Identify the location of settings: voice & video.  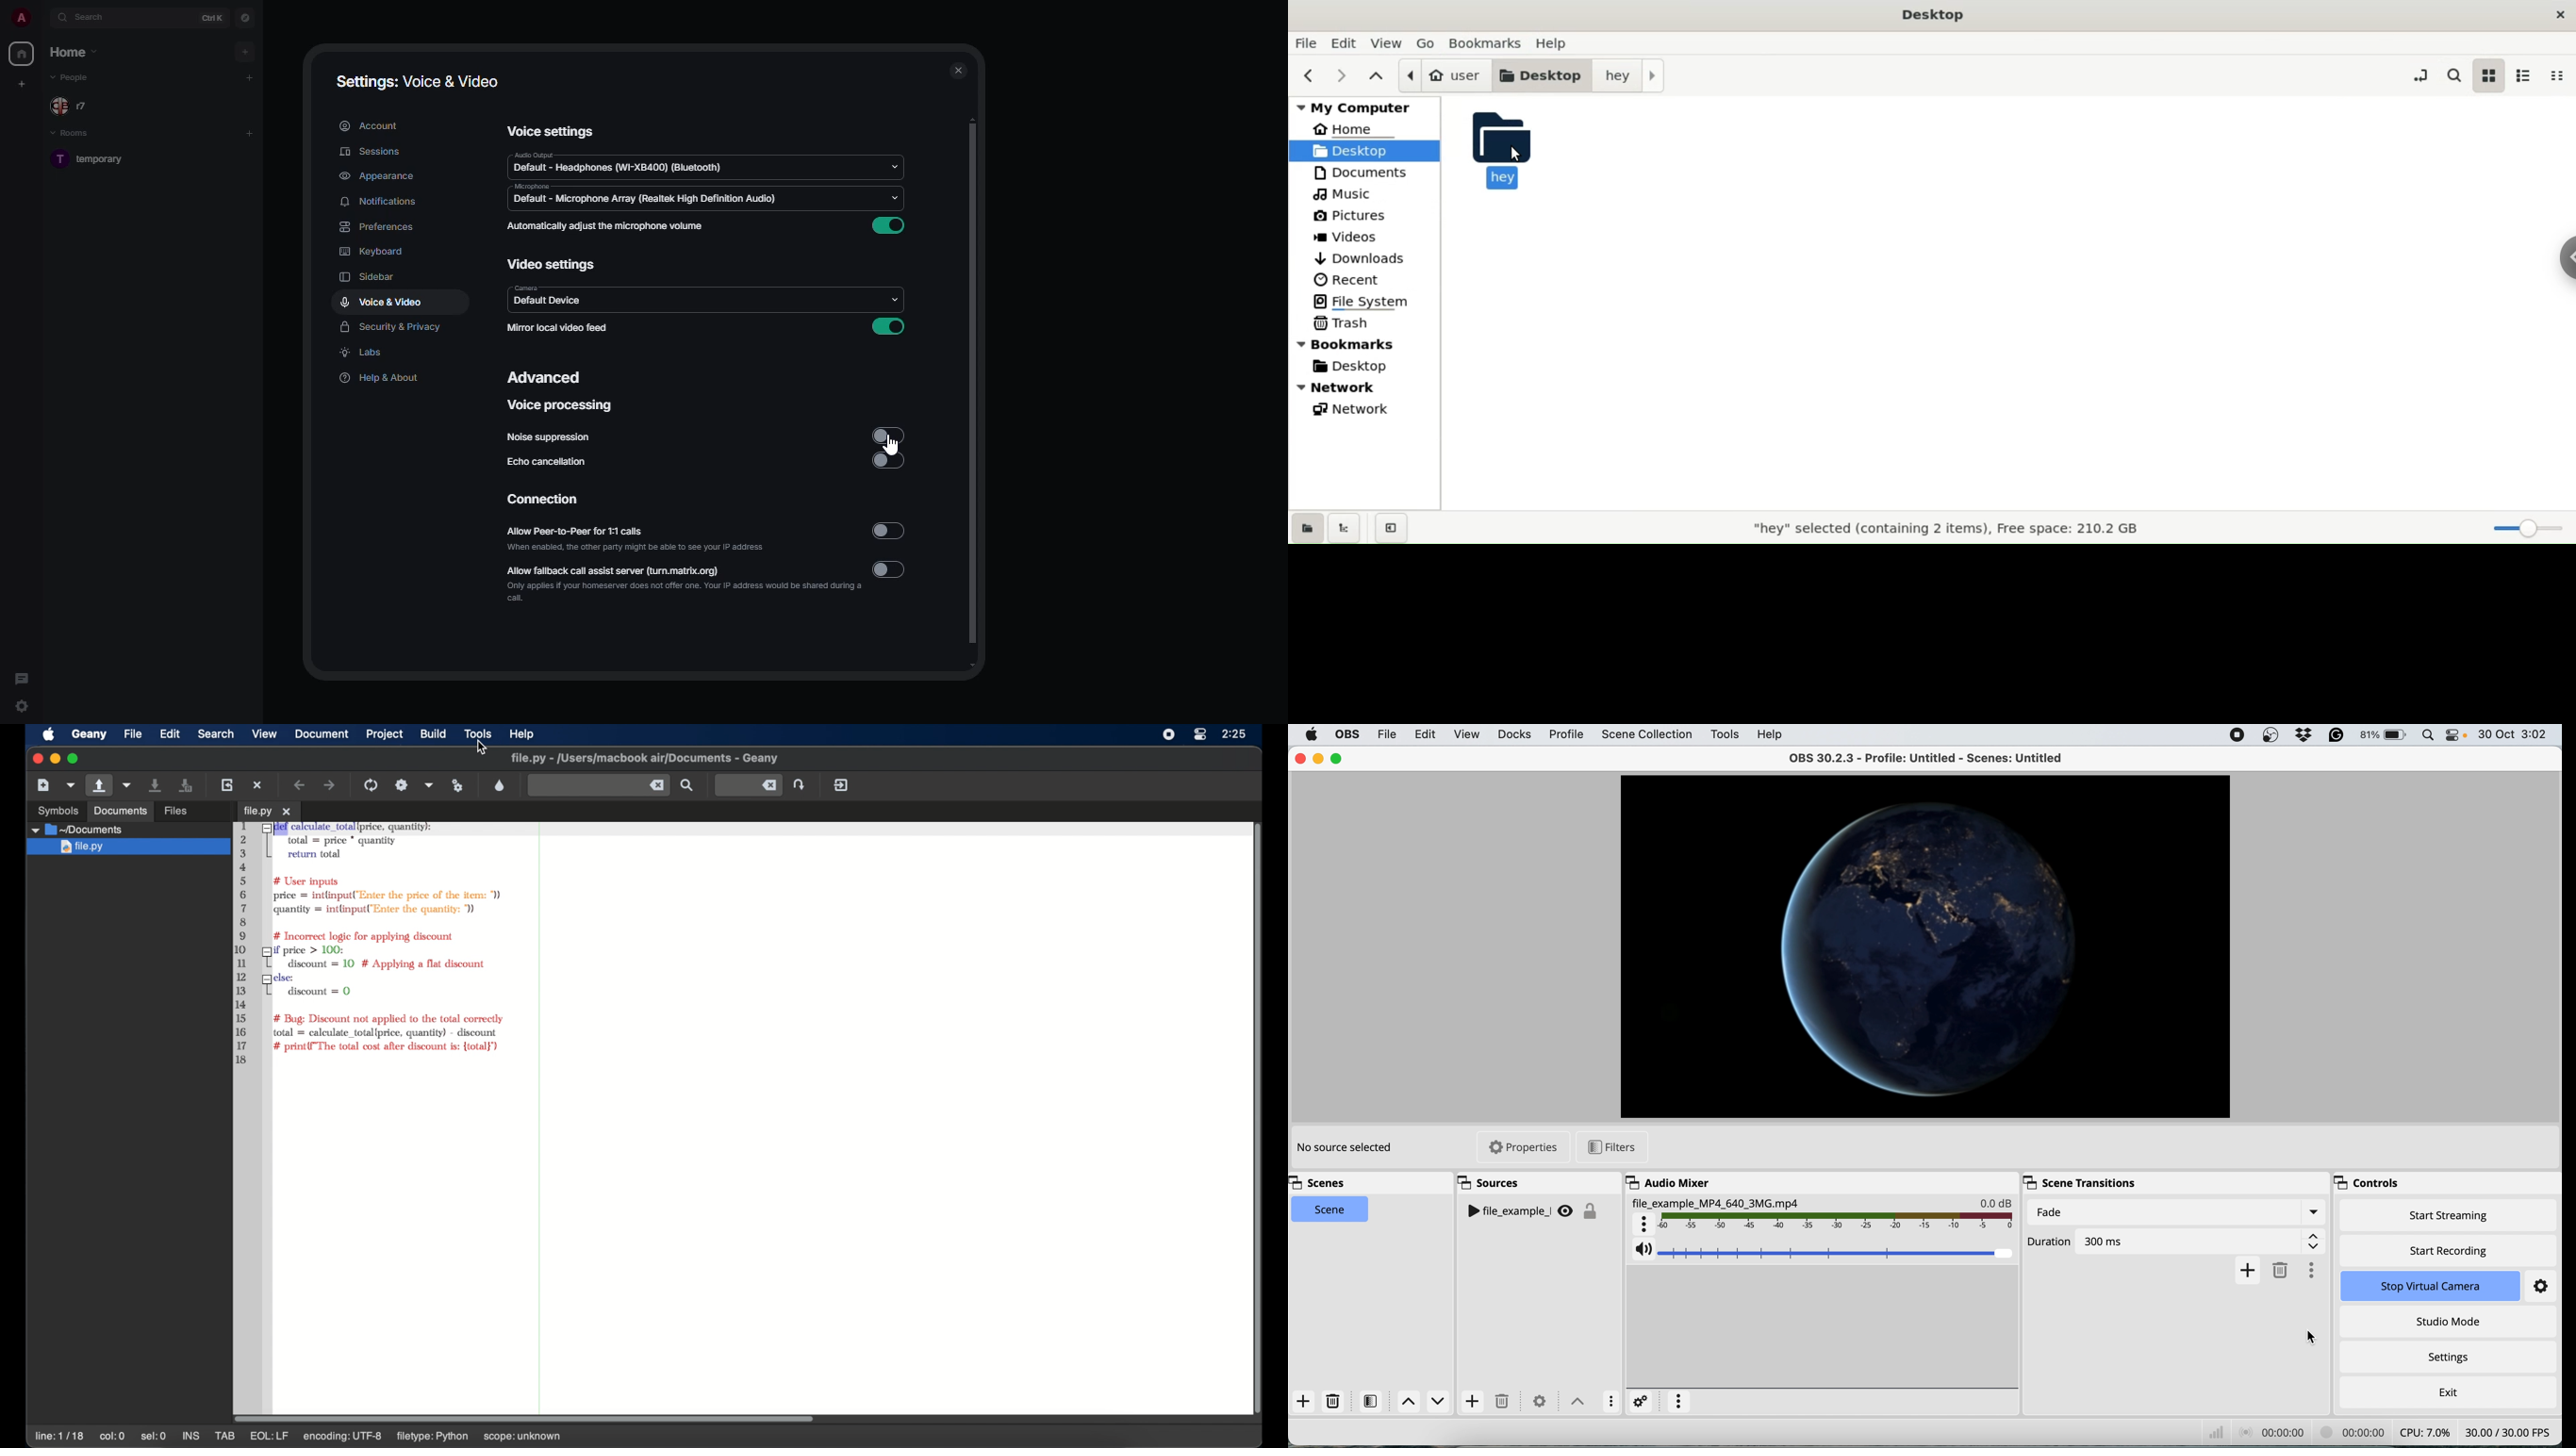
(417, 82).